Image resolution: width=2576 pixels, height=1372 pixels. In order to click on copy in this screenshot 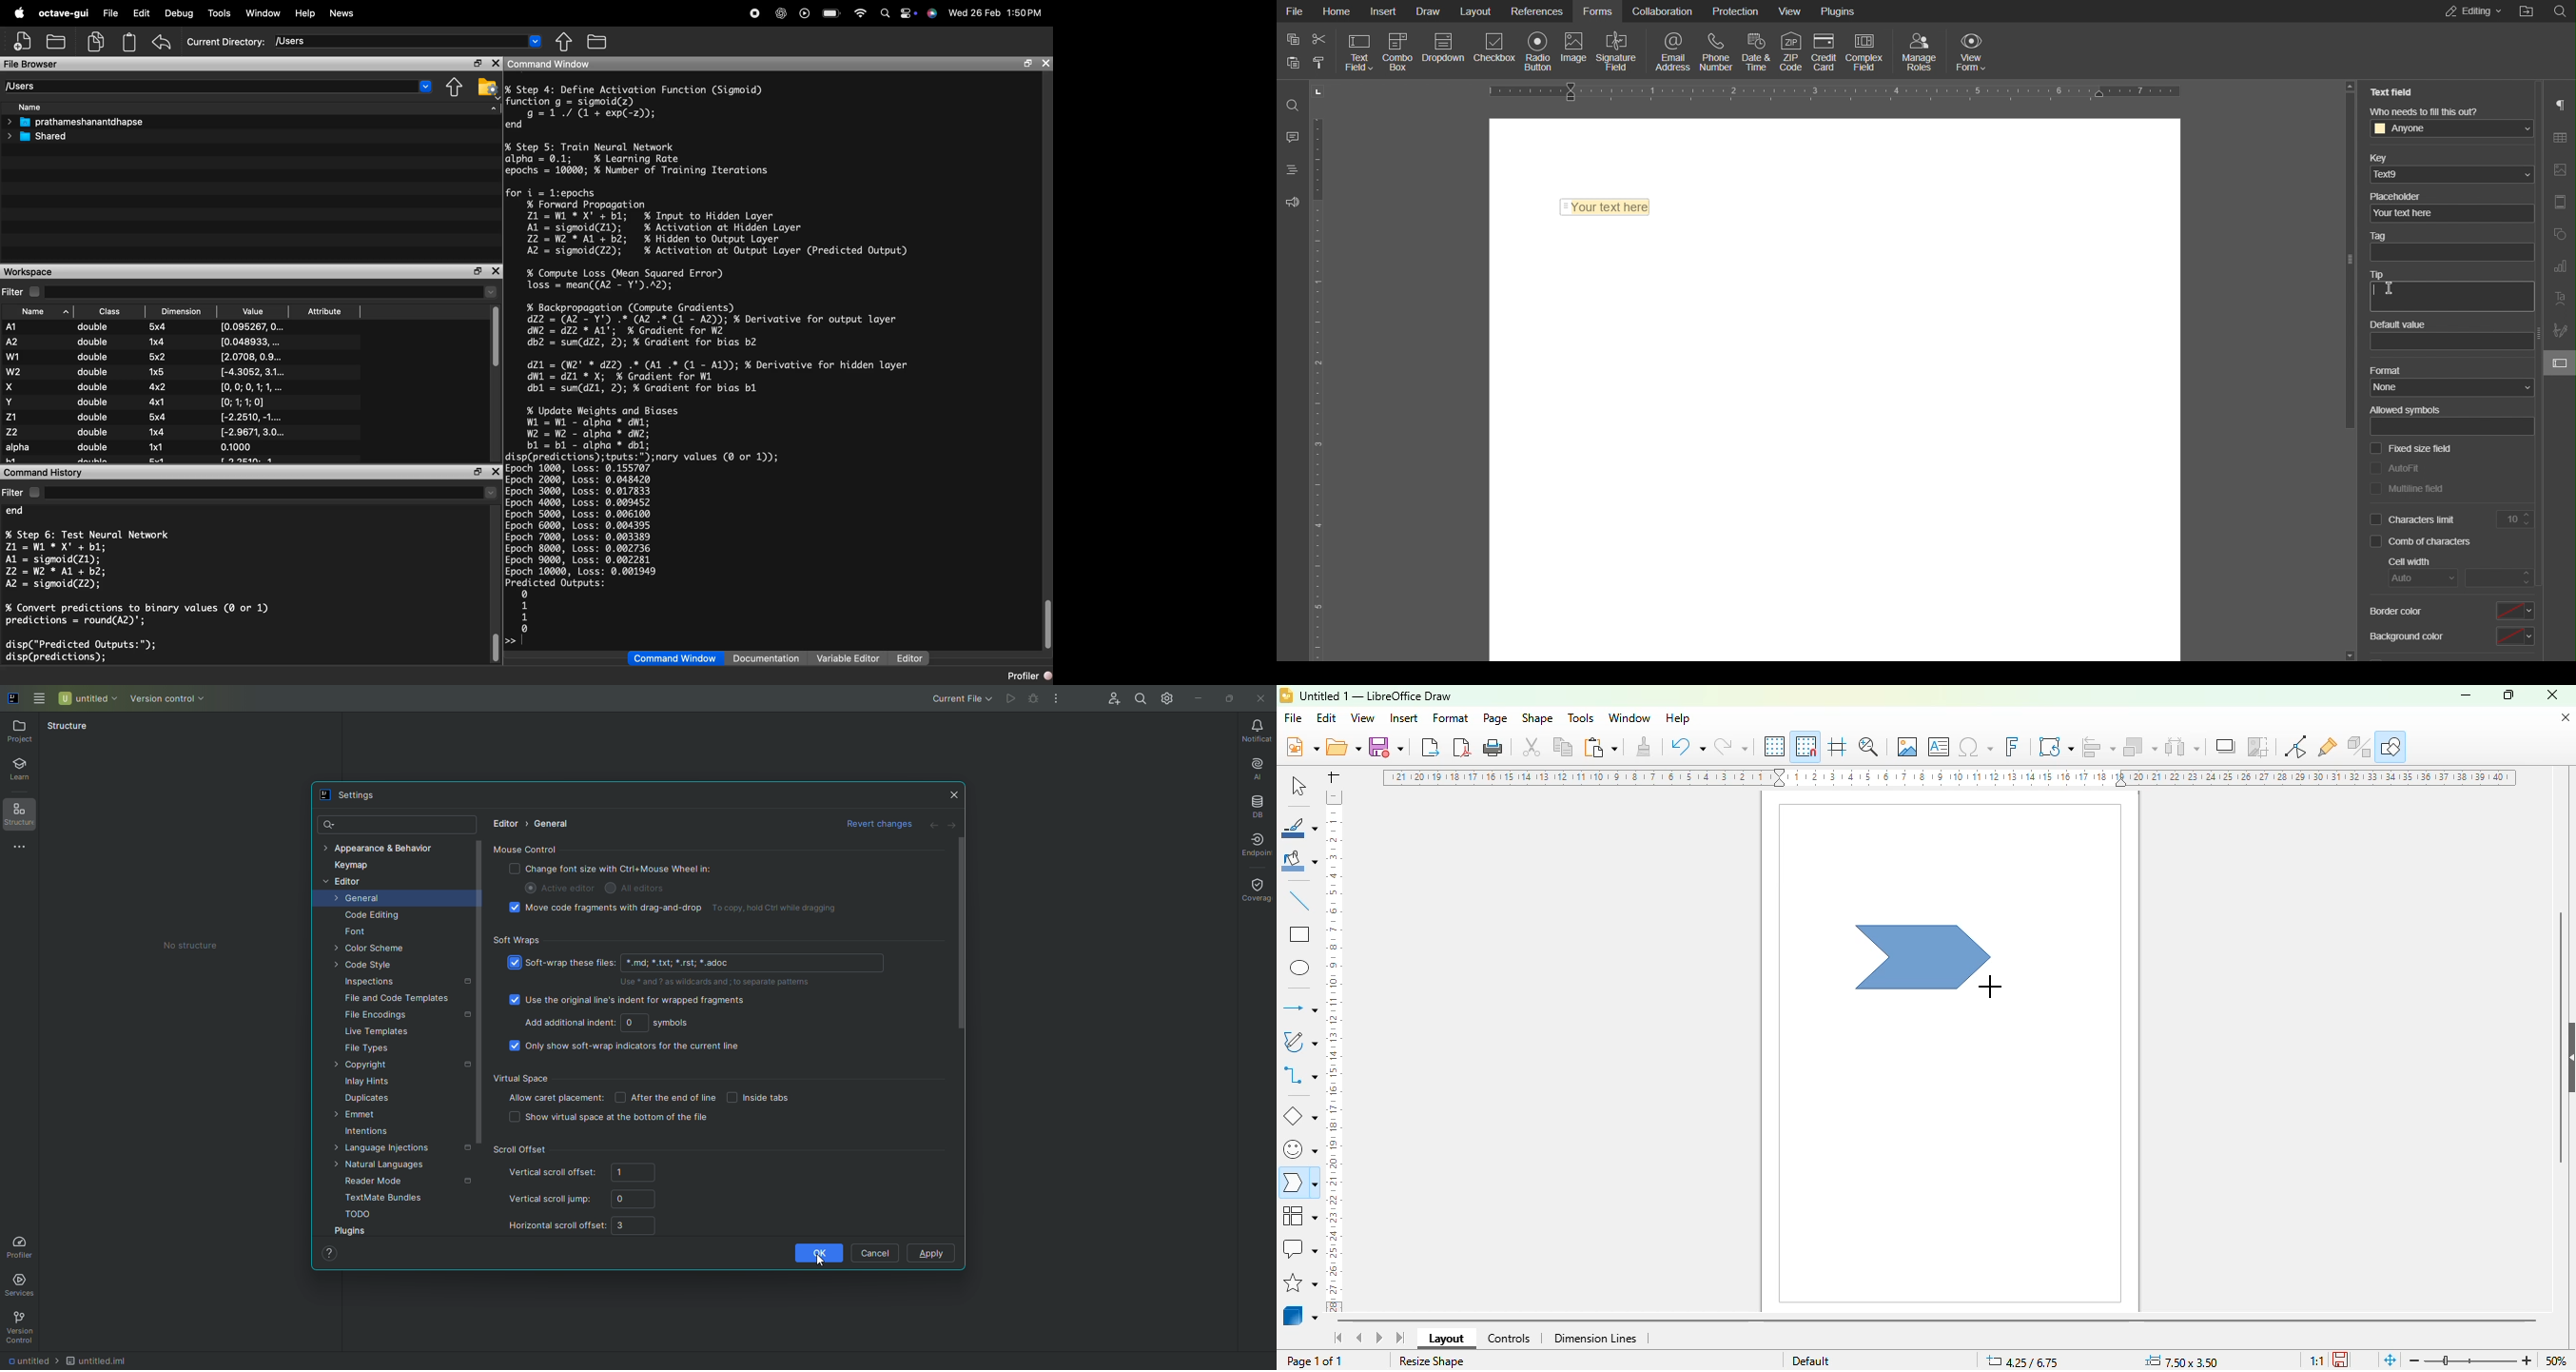, I will do `click(98, 42)`.